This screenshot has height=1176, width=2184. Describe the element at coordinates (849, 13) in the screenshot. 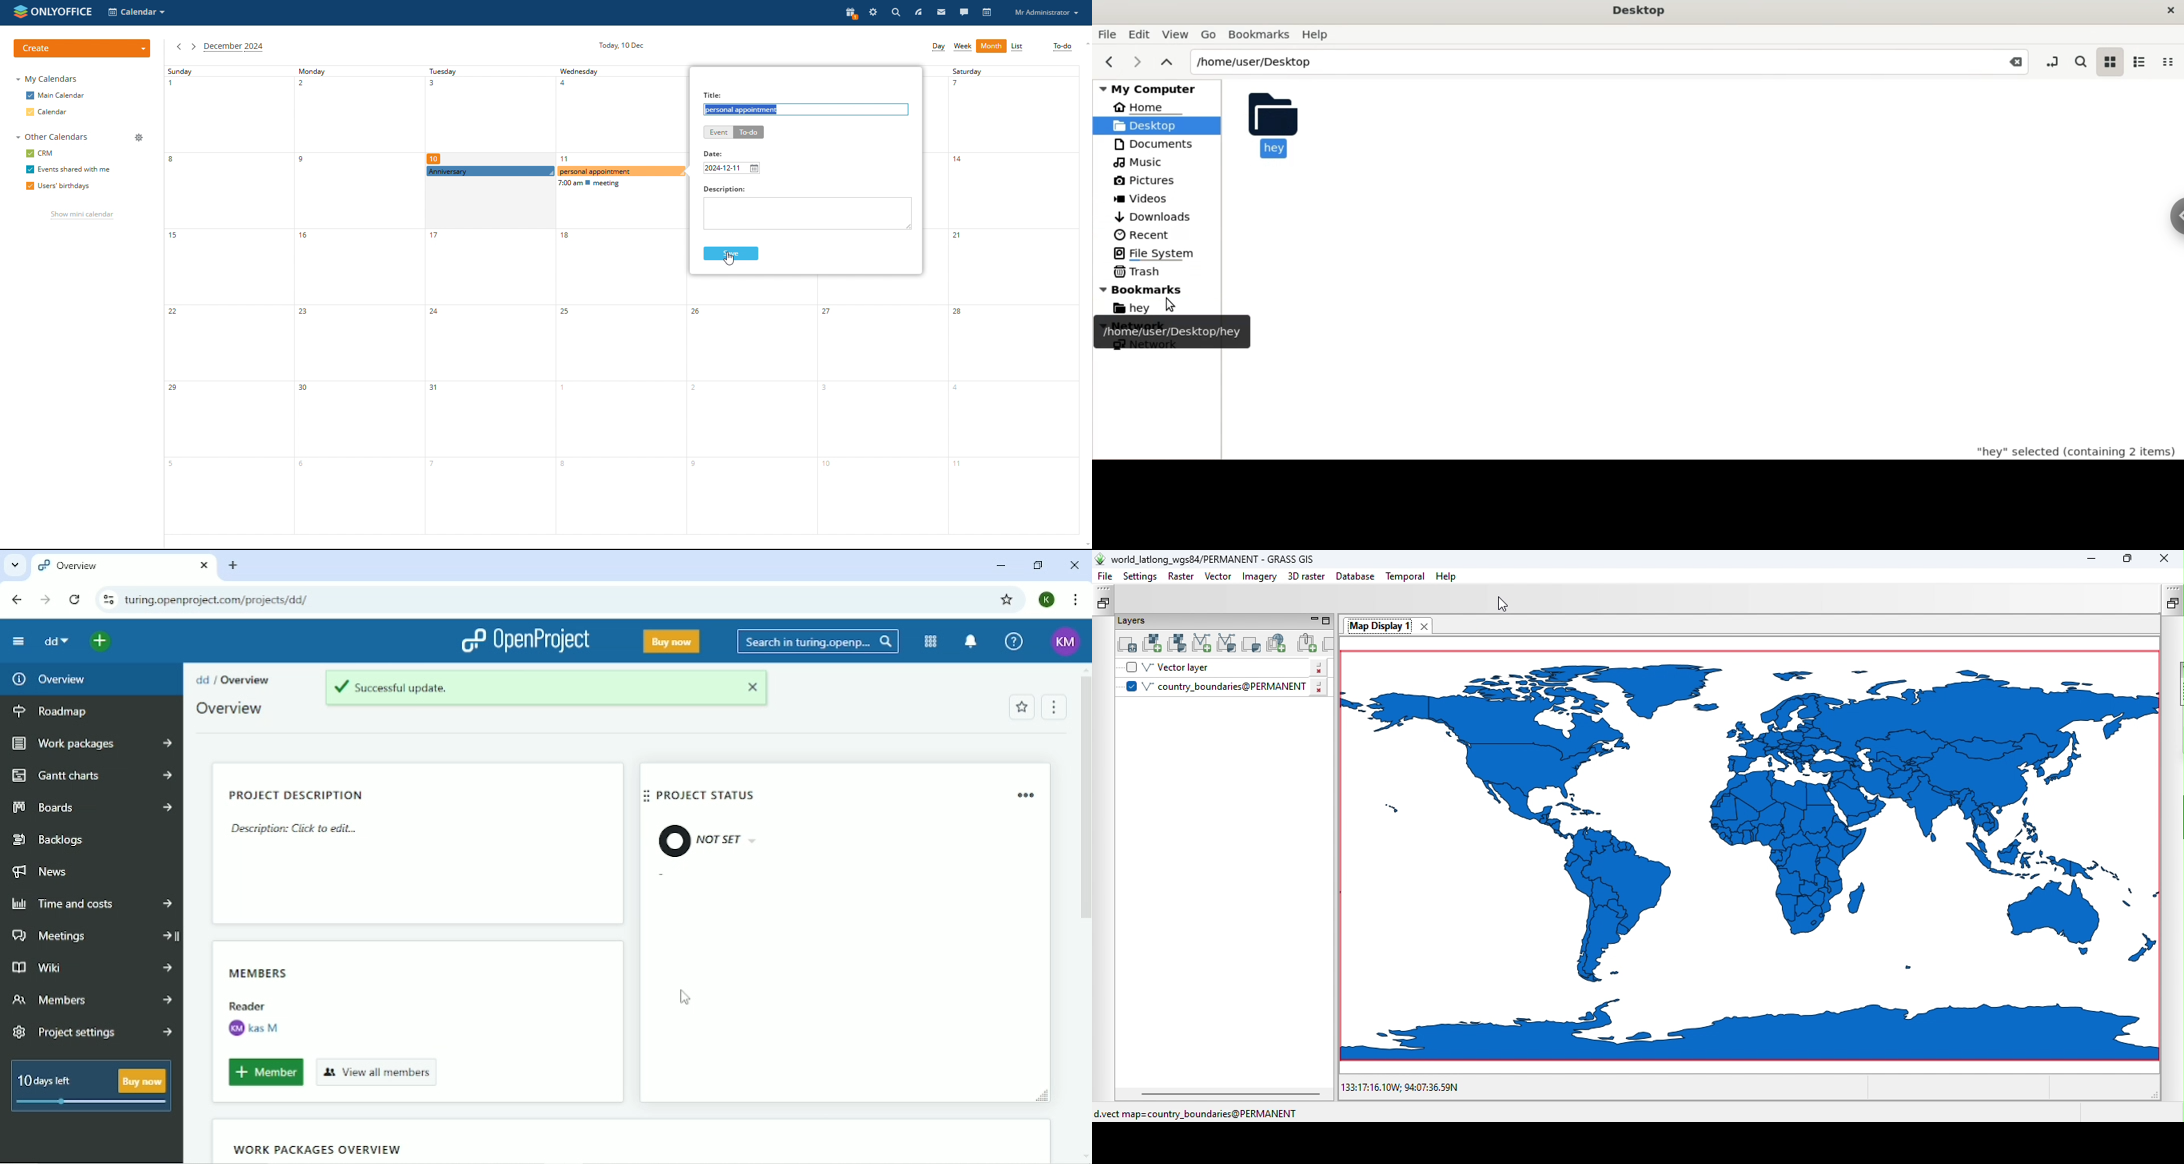

I see `present` at that location.